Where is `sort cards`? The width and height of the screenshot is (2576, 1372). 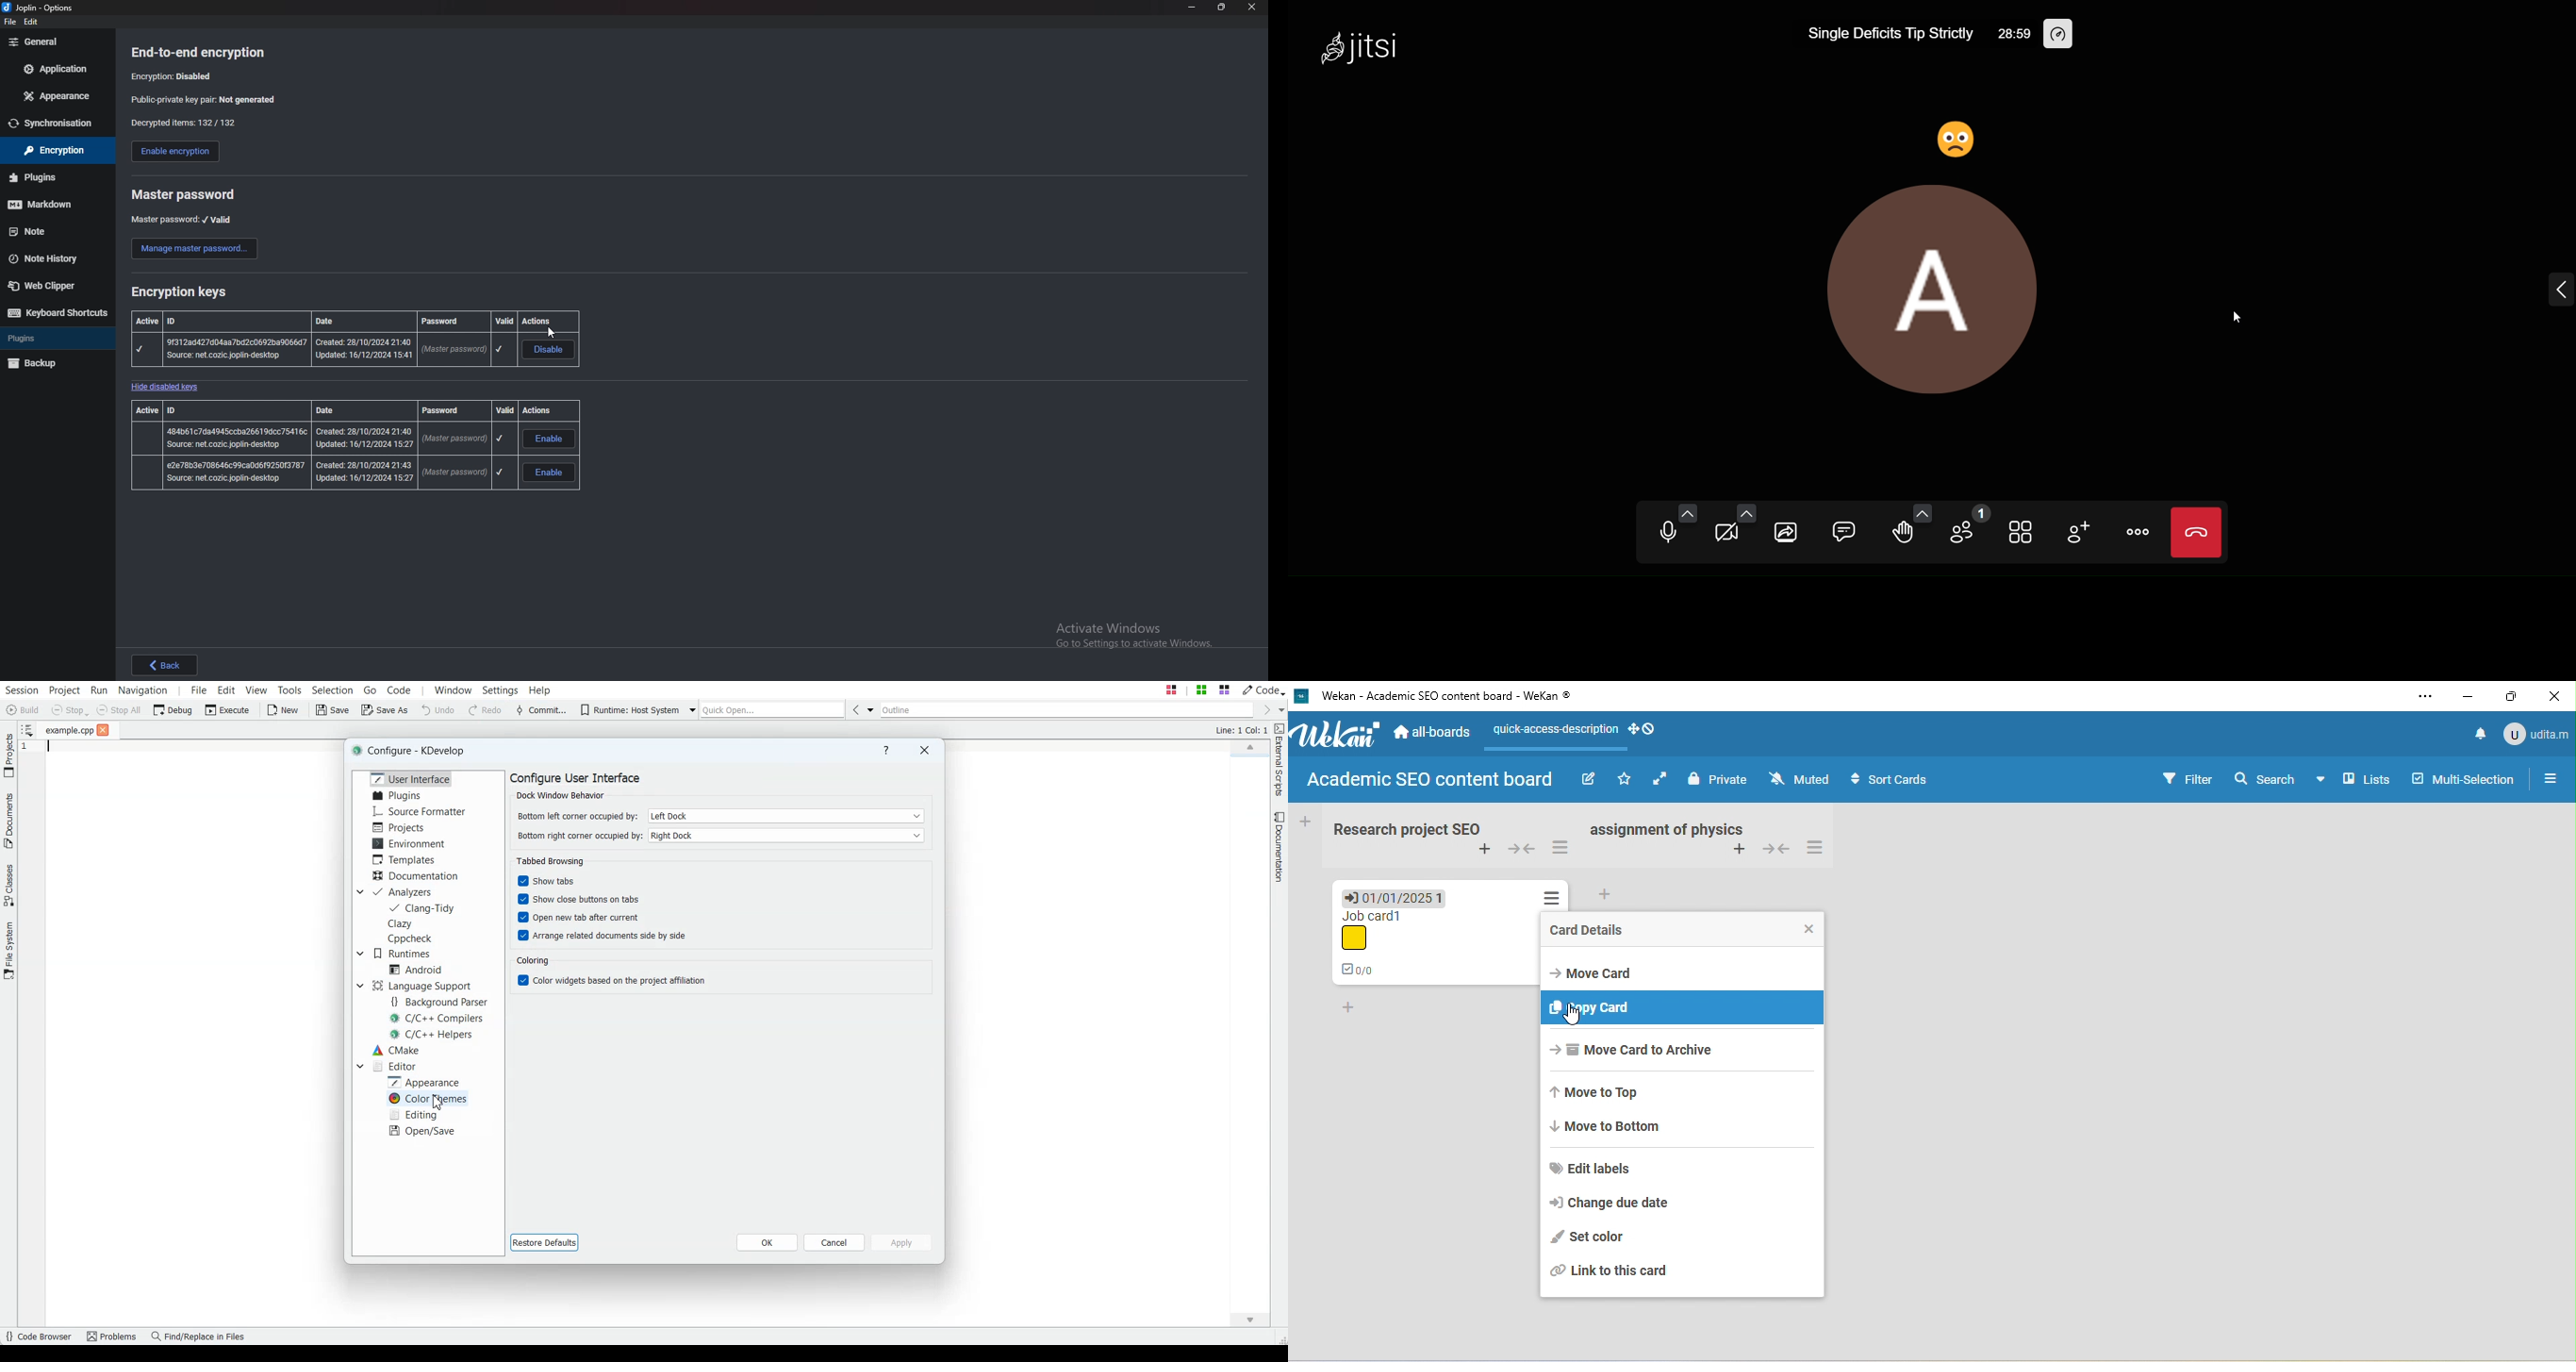
sort cards is located at coordinates (1895, 782).